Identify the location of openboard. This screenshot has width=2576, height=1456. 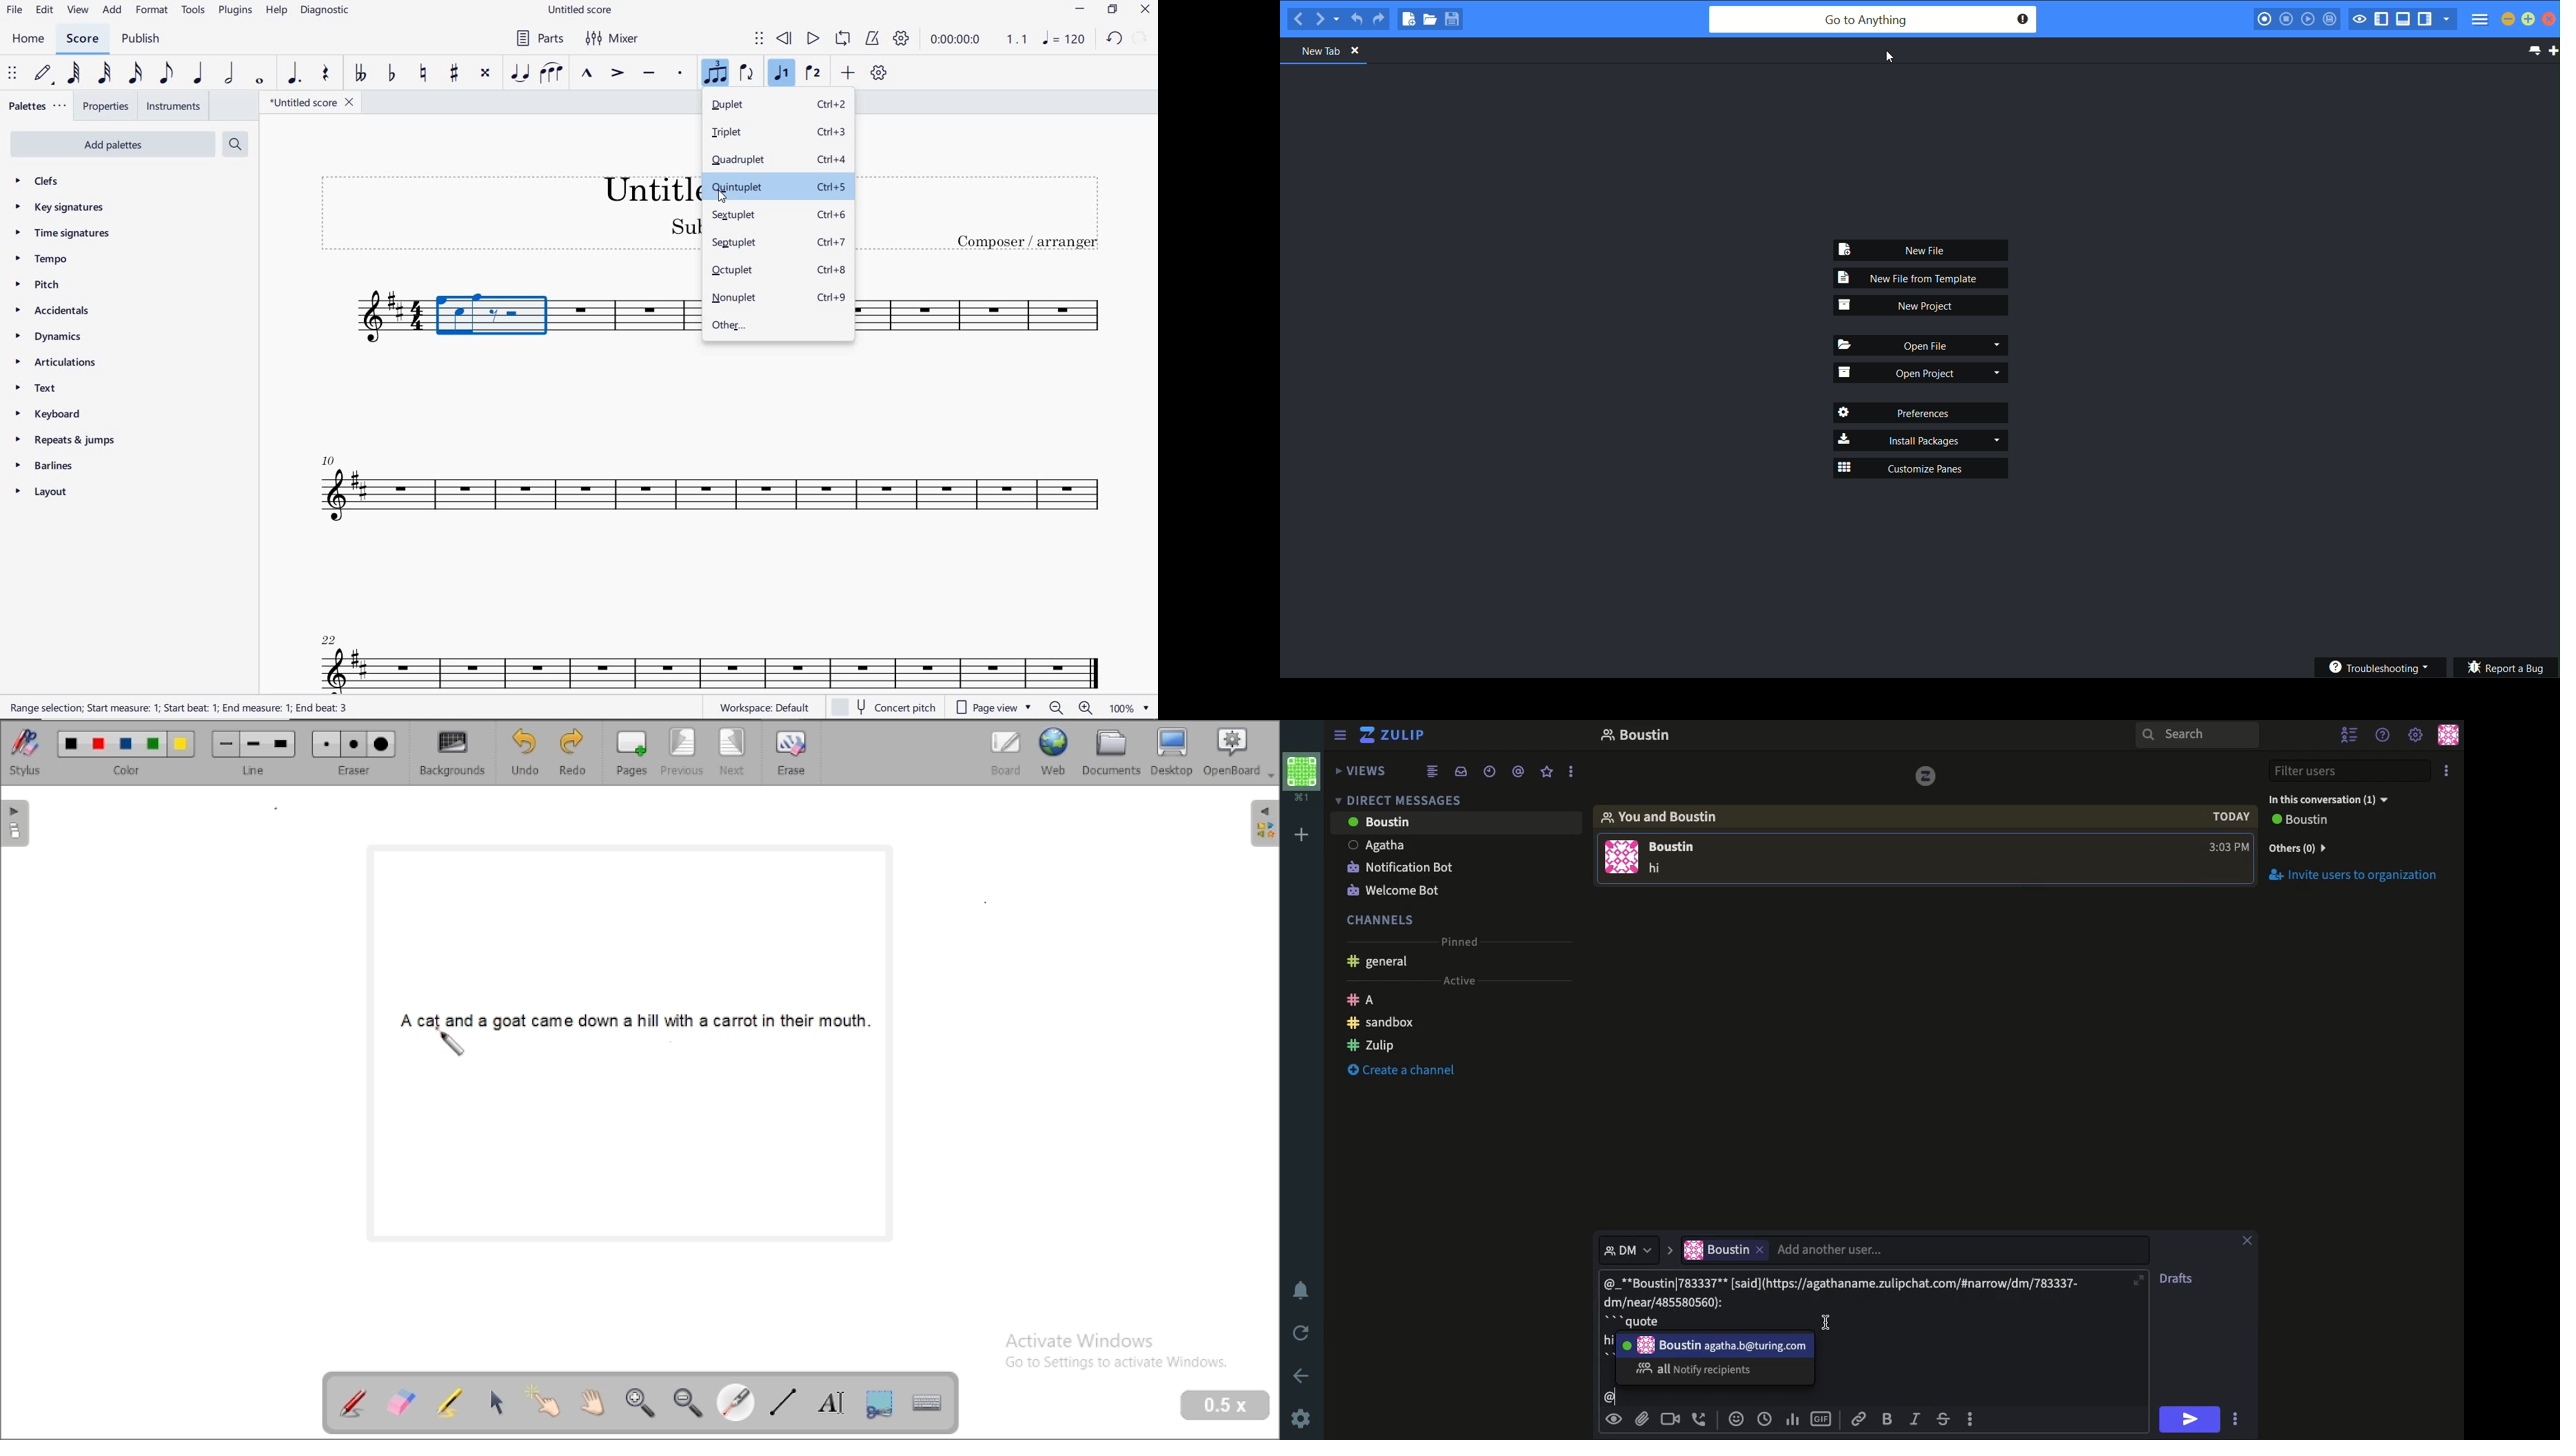
(1232, 752).